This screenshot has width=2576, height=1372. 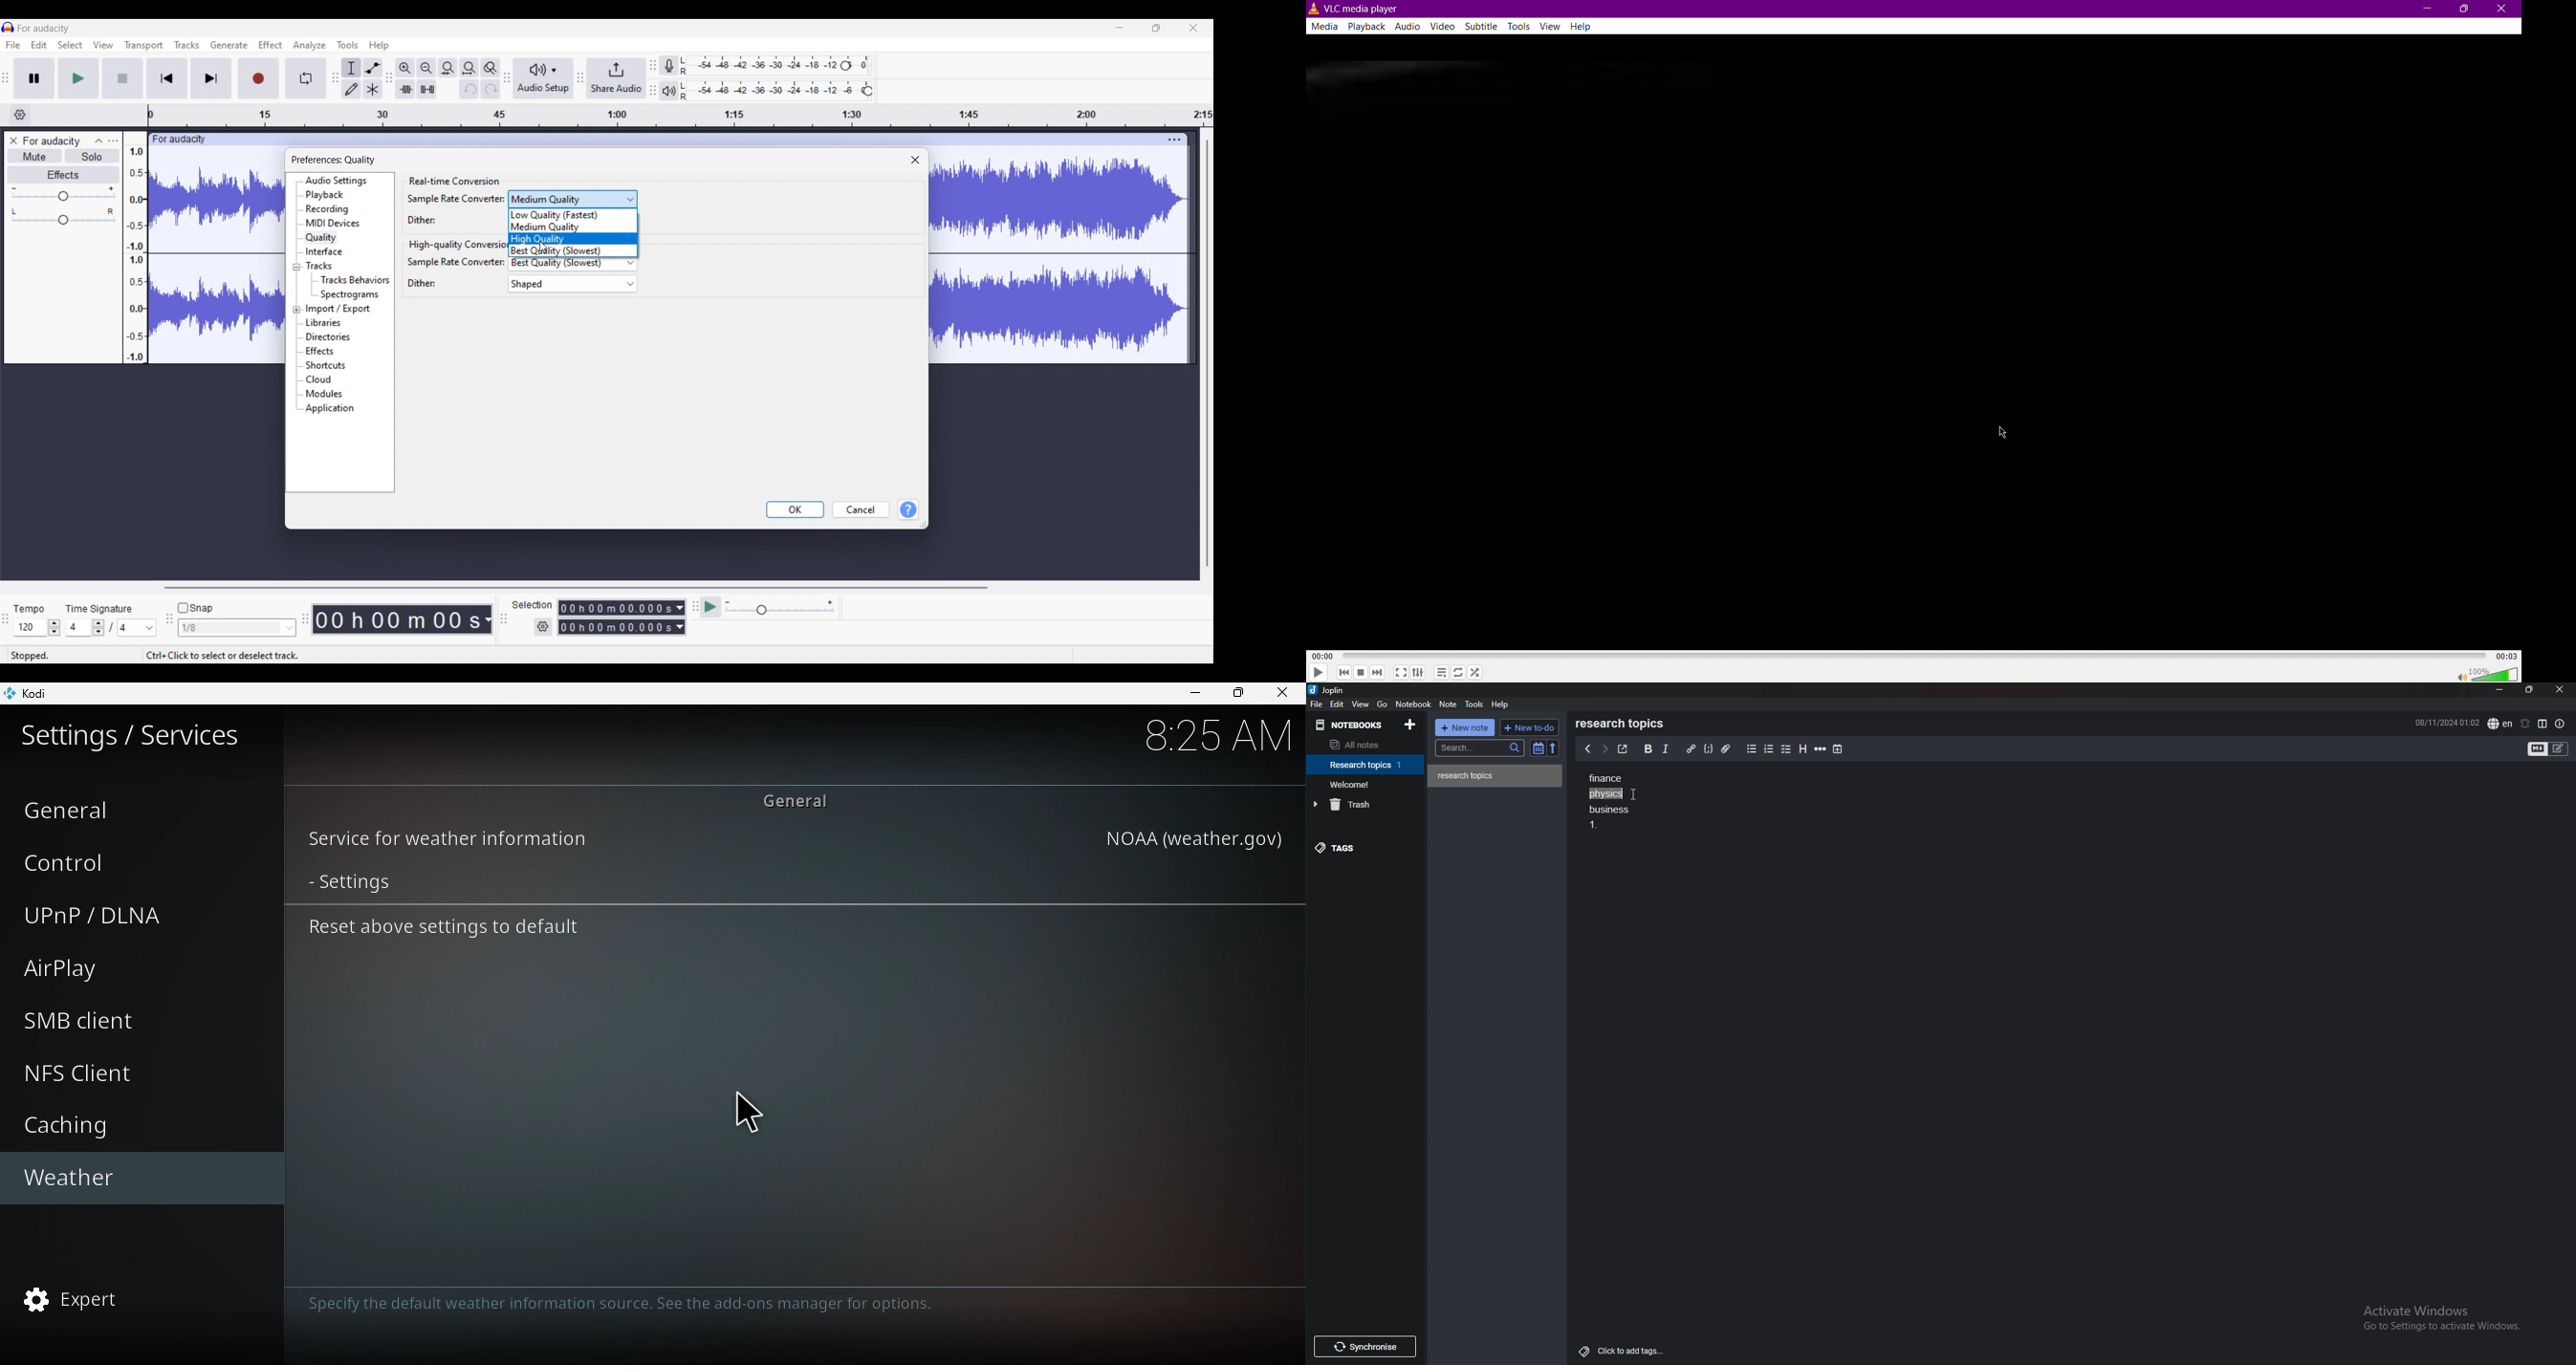 What do you see at coordinates (1175, 140) in the screenshot?
I see `Track settings` at bounding box center [1175, 140].